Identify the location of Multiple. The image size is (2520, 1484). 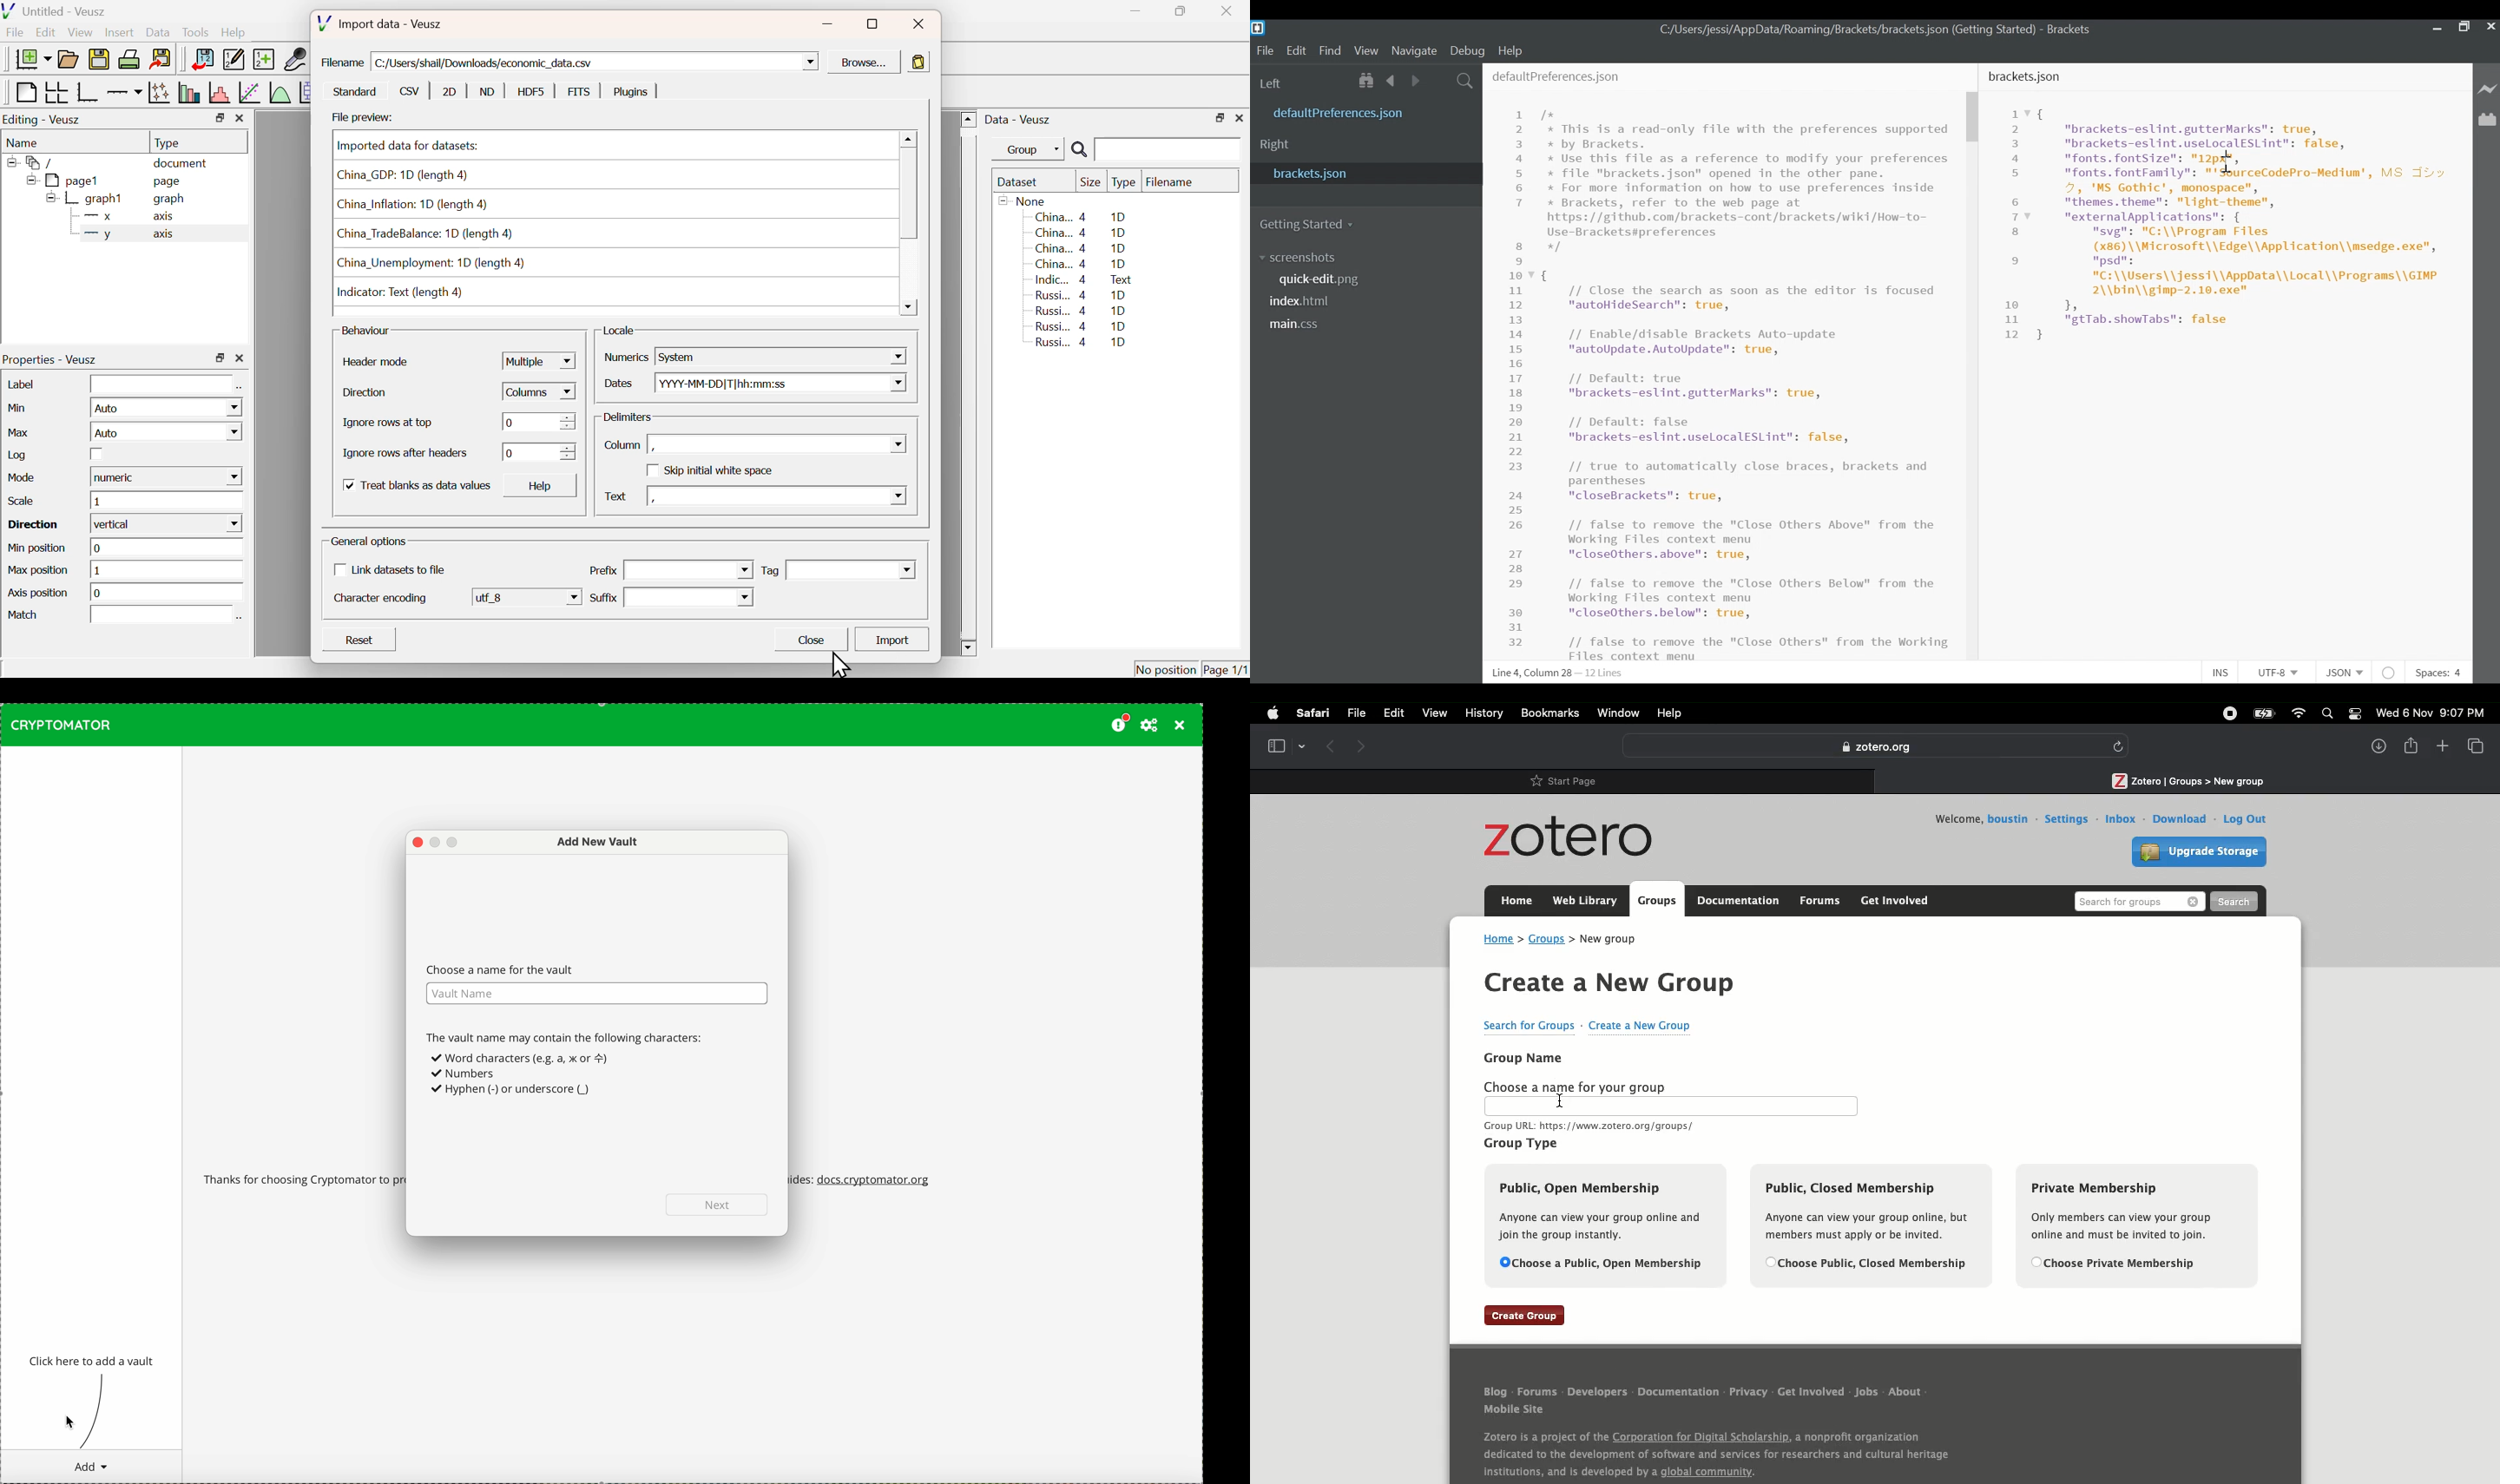
(538, 361).